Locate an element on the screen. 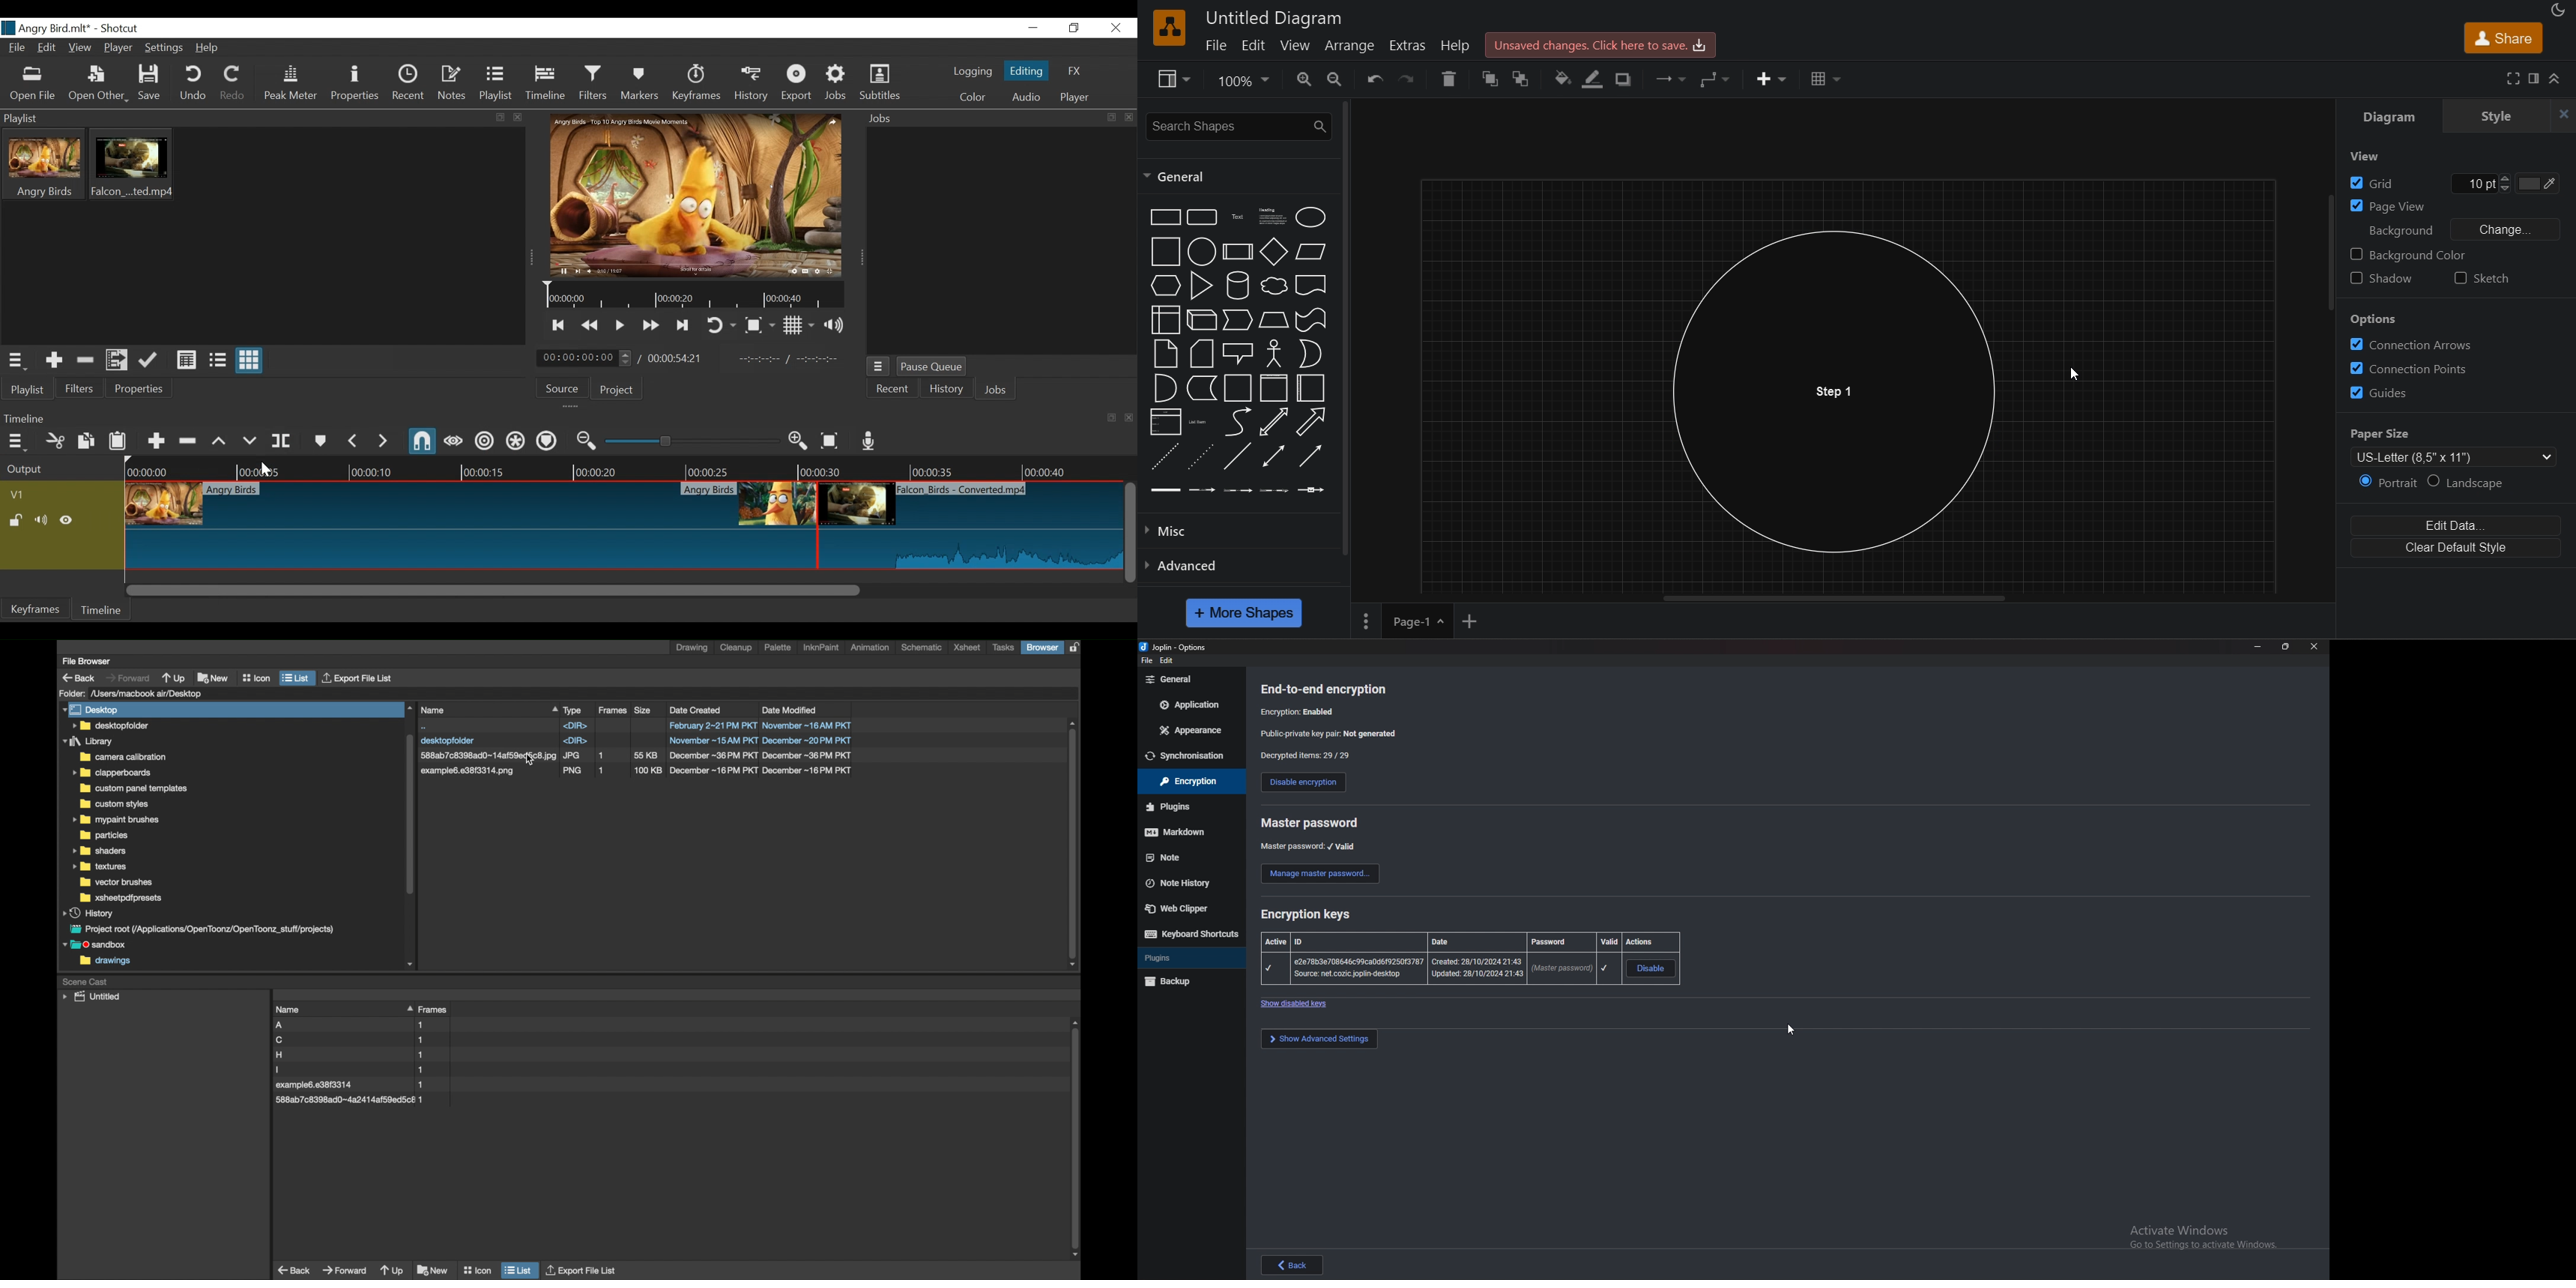 Image resolution: width=2576 pixels, height=1288 pixels. Color is located at coordinates (973, 98).